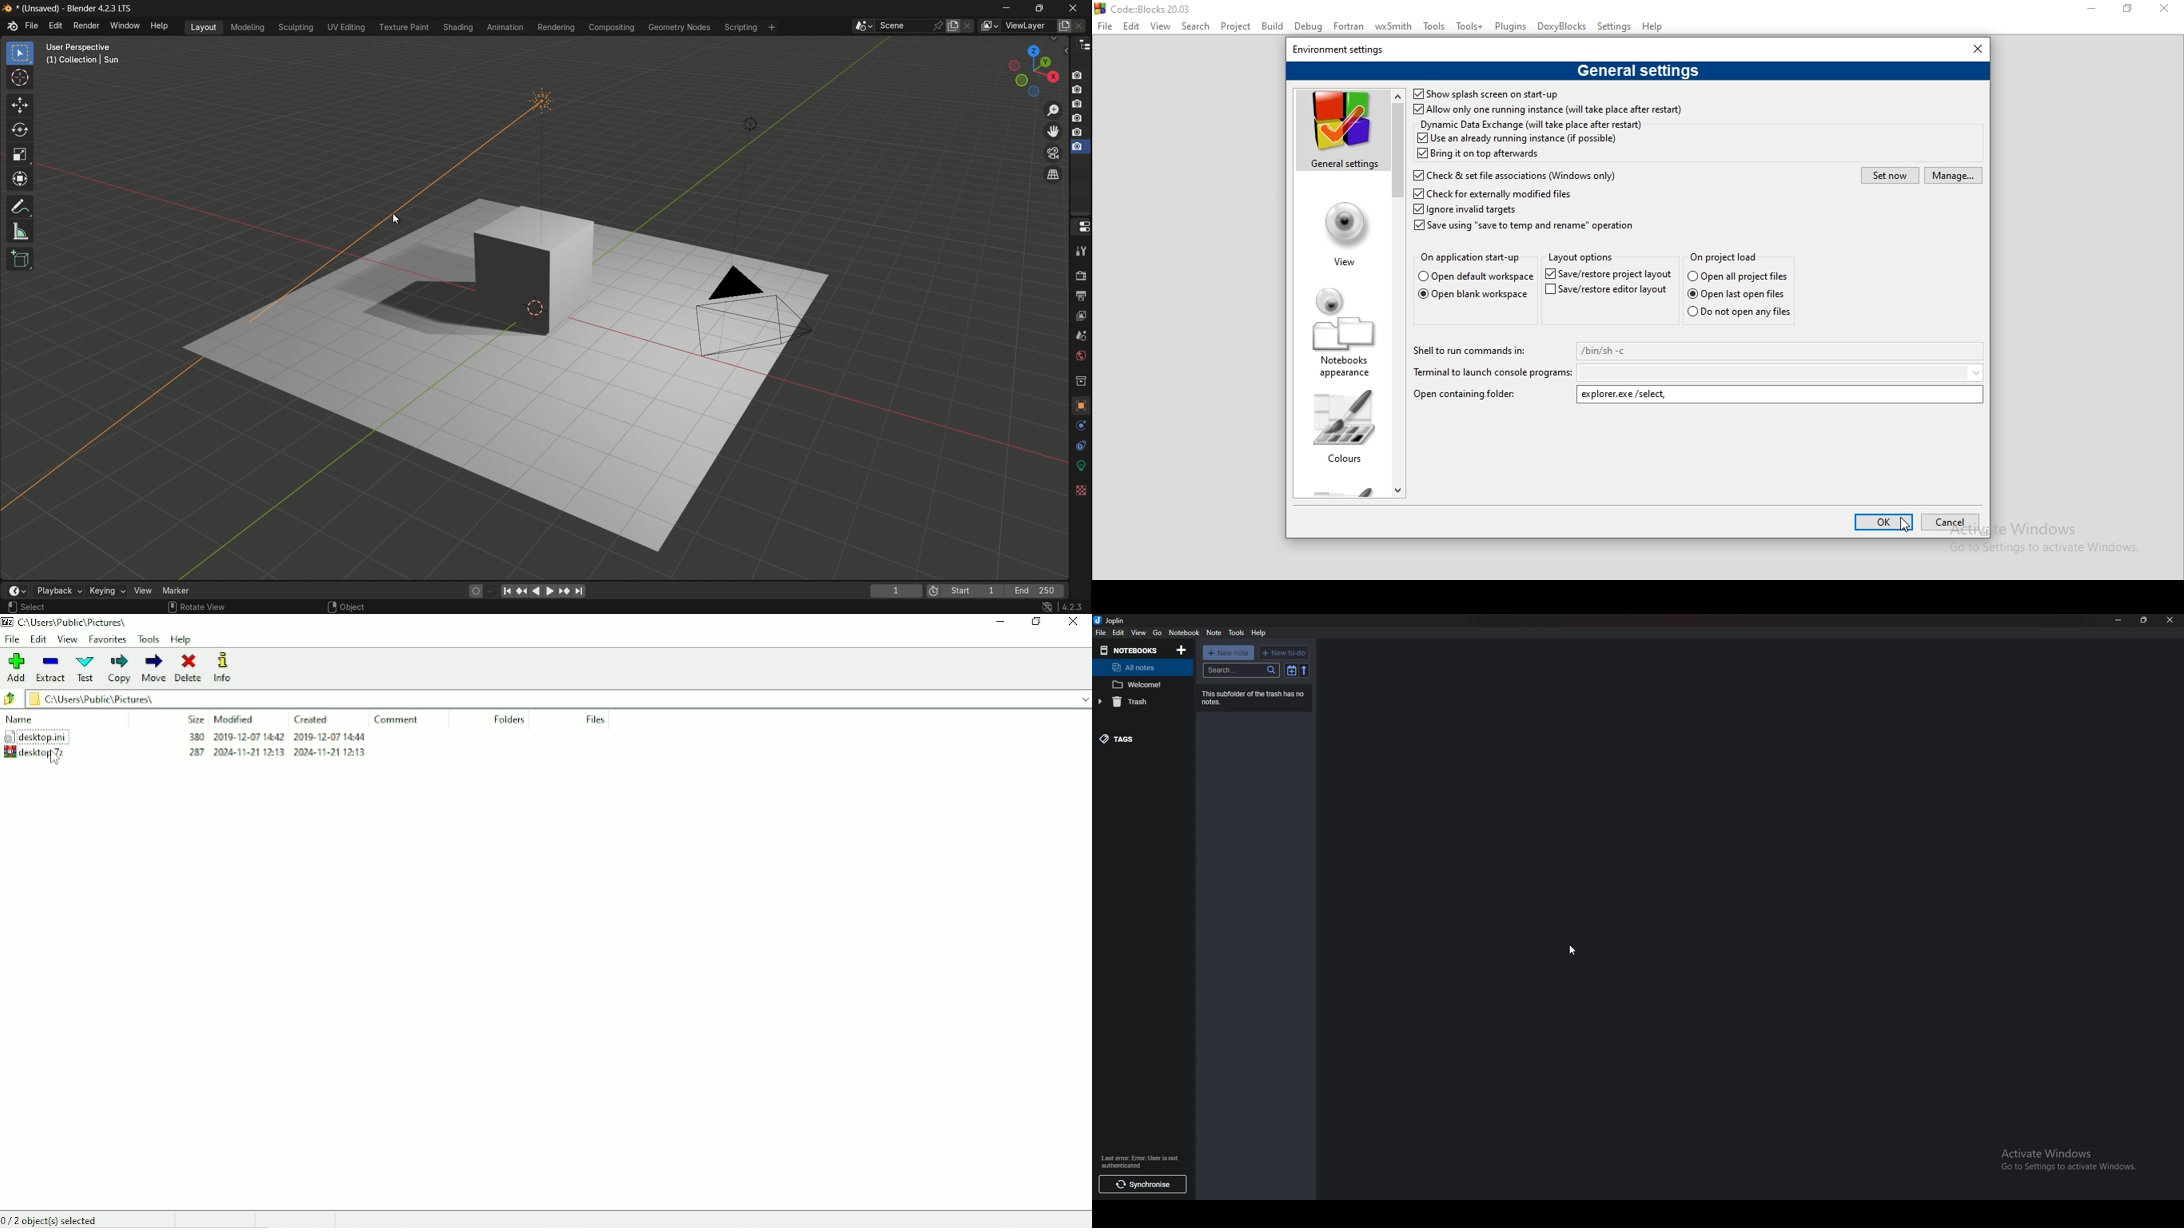  I want to click on playback, so click(56, 591).